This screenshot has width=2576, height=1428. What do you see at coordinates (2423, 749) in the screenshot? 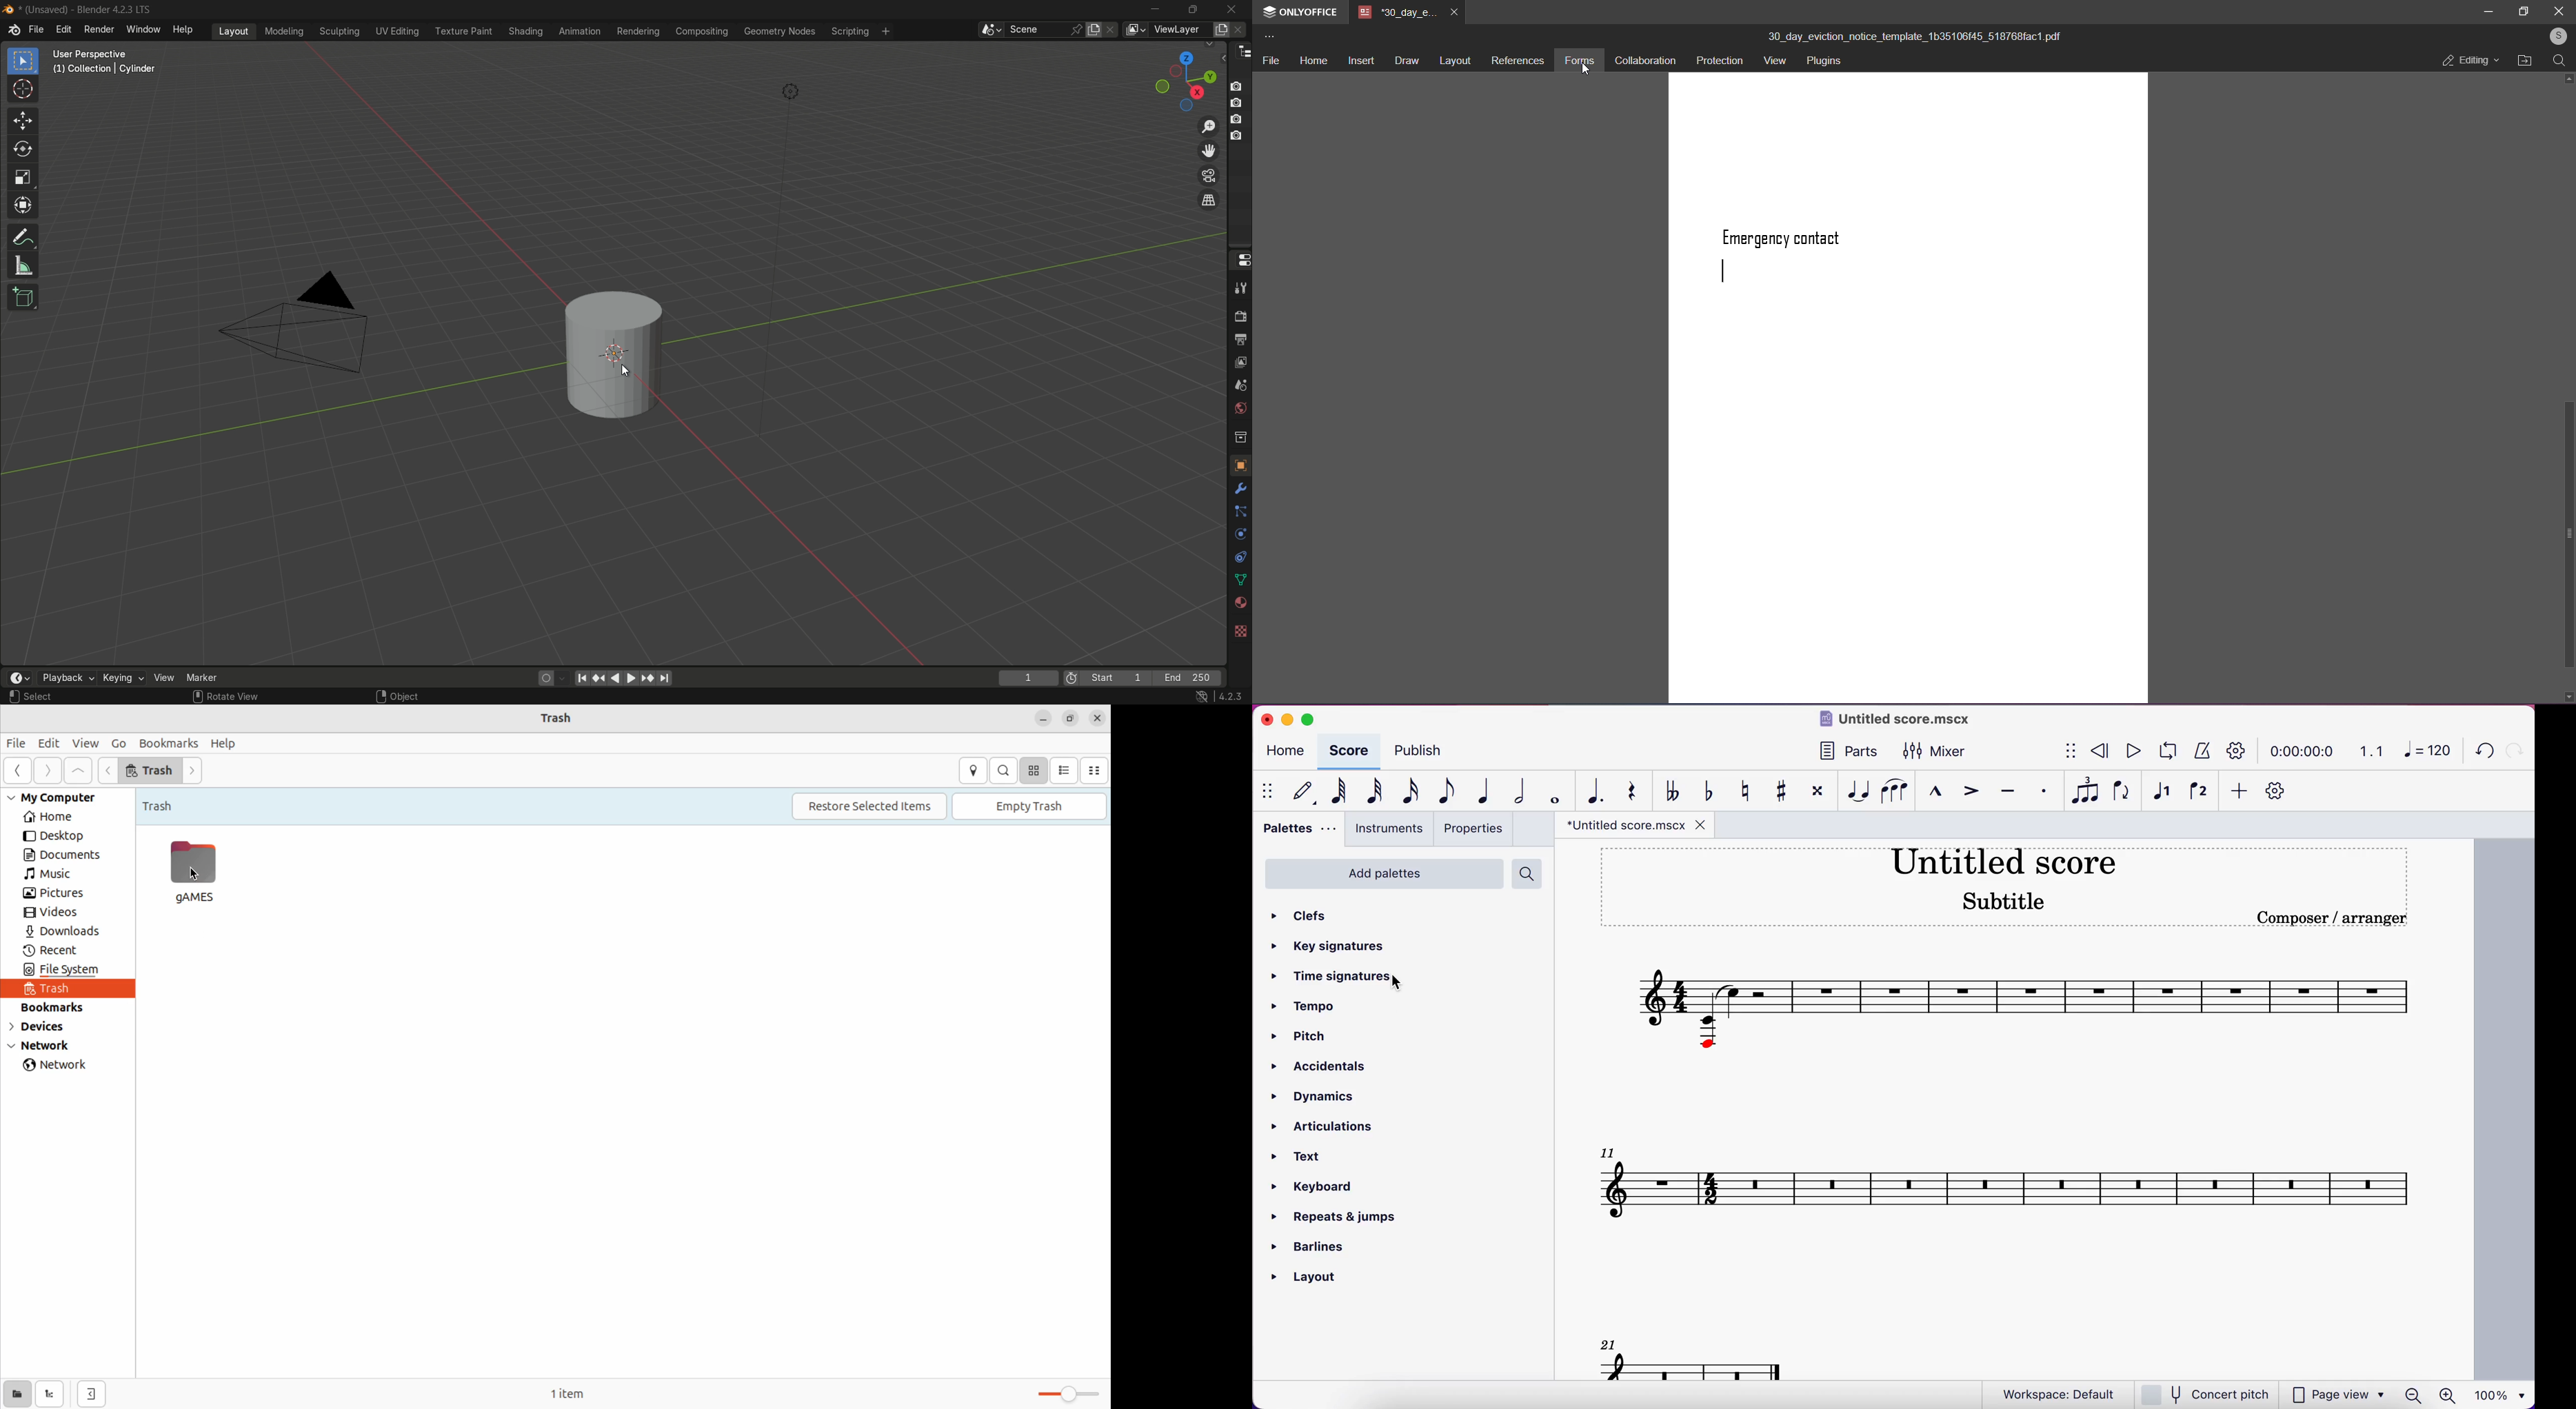
I see `120` at bounding box center [2423, 749].